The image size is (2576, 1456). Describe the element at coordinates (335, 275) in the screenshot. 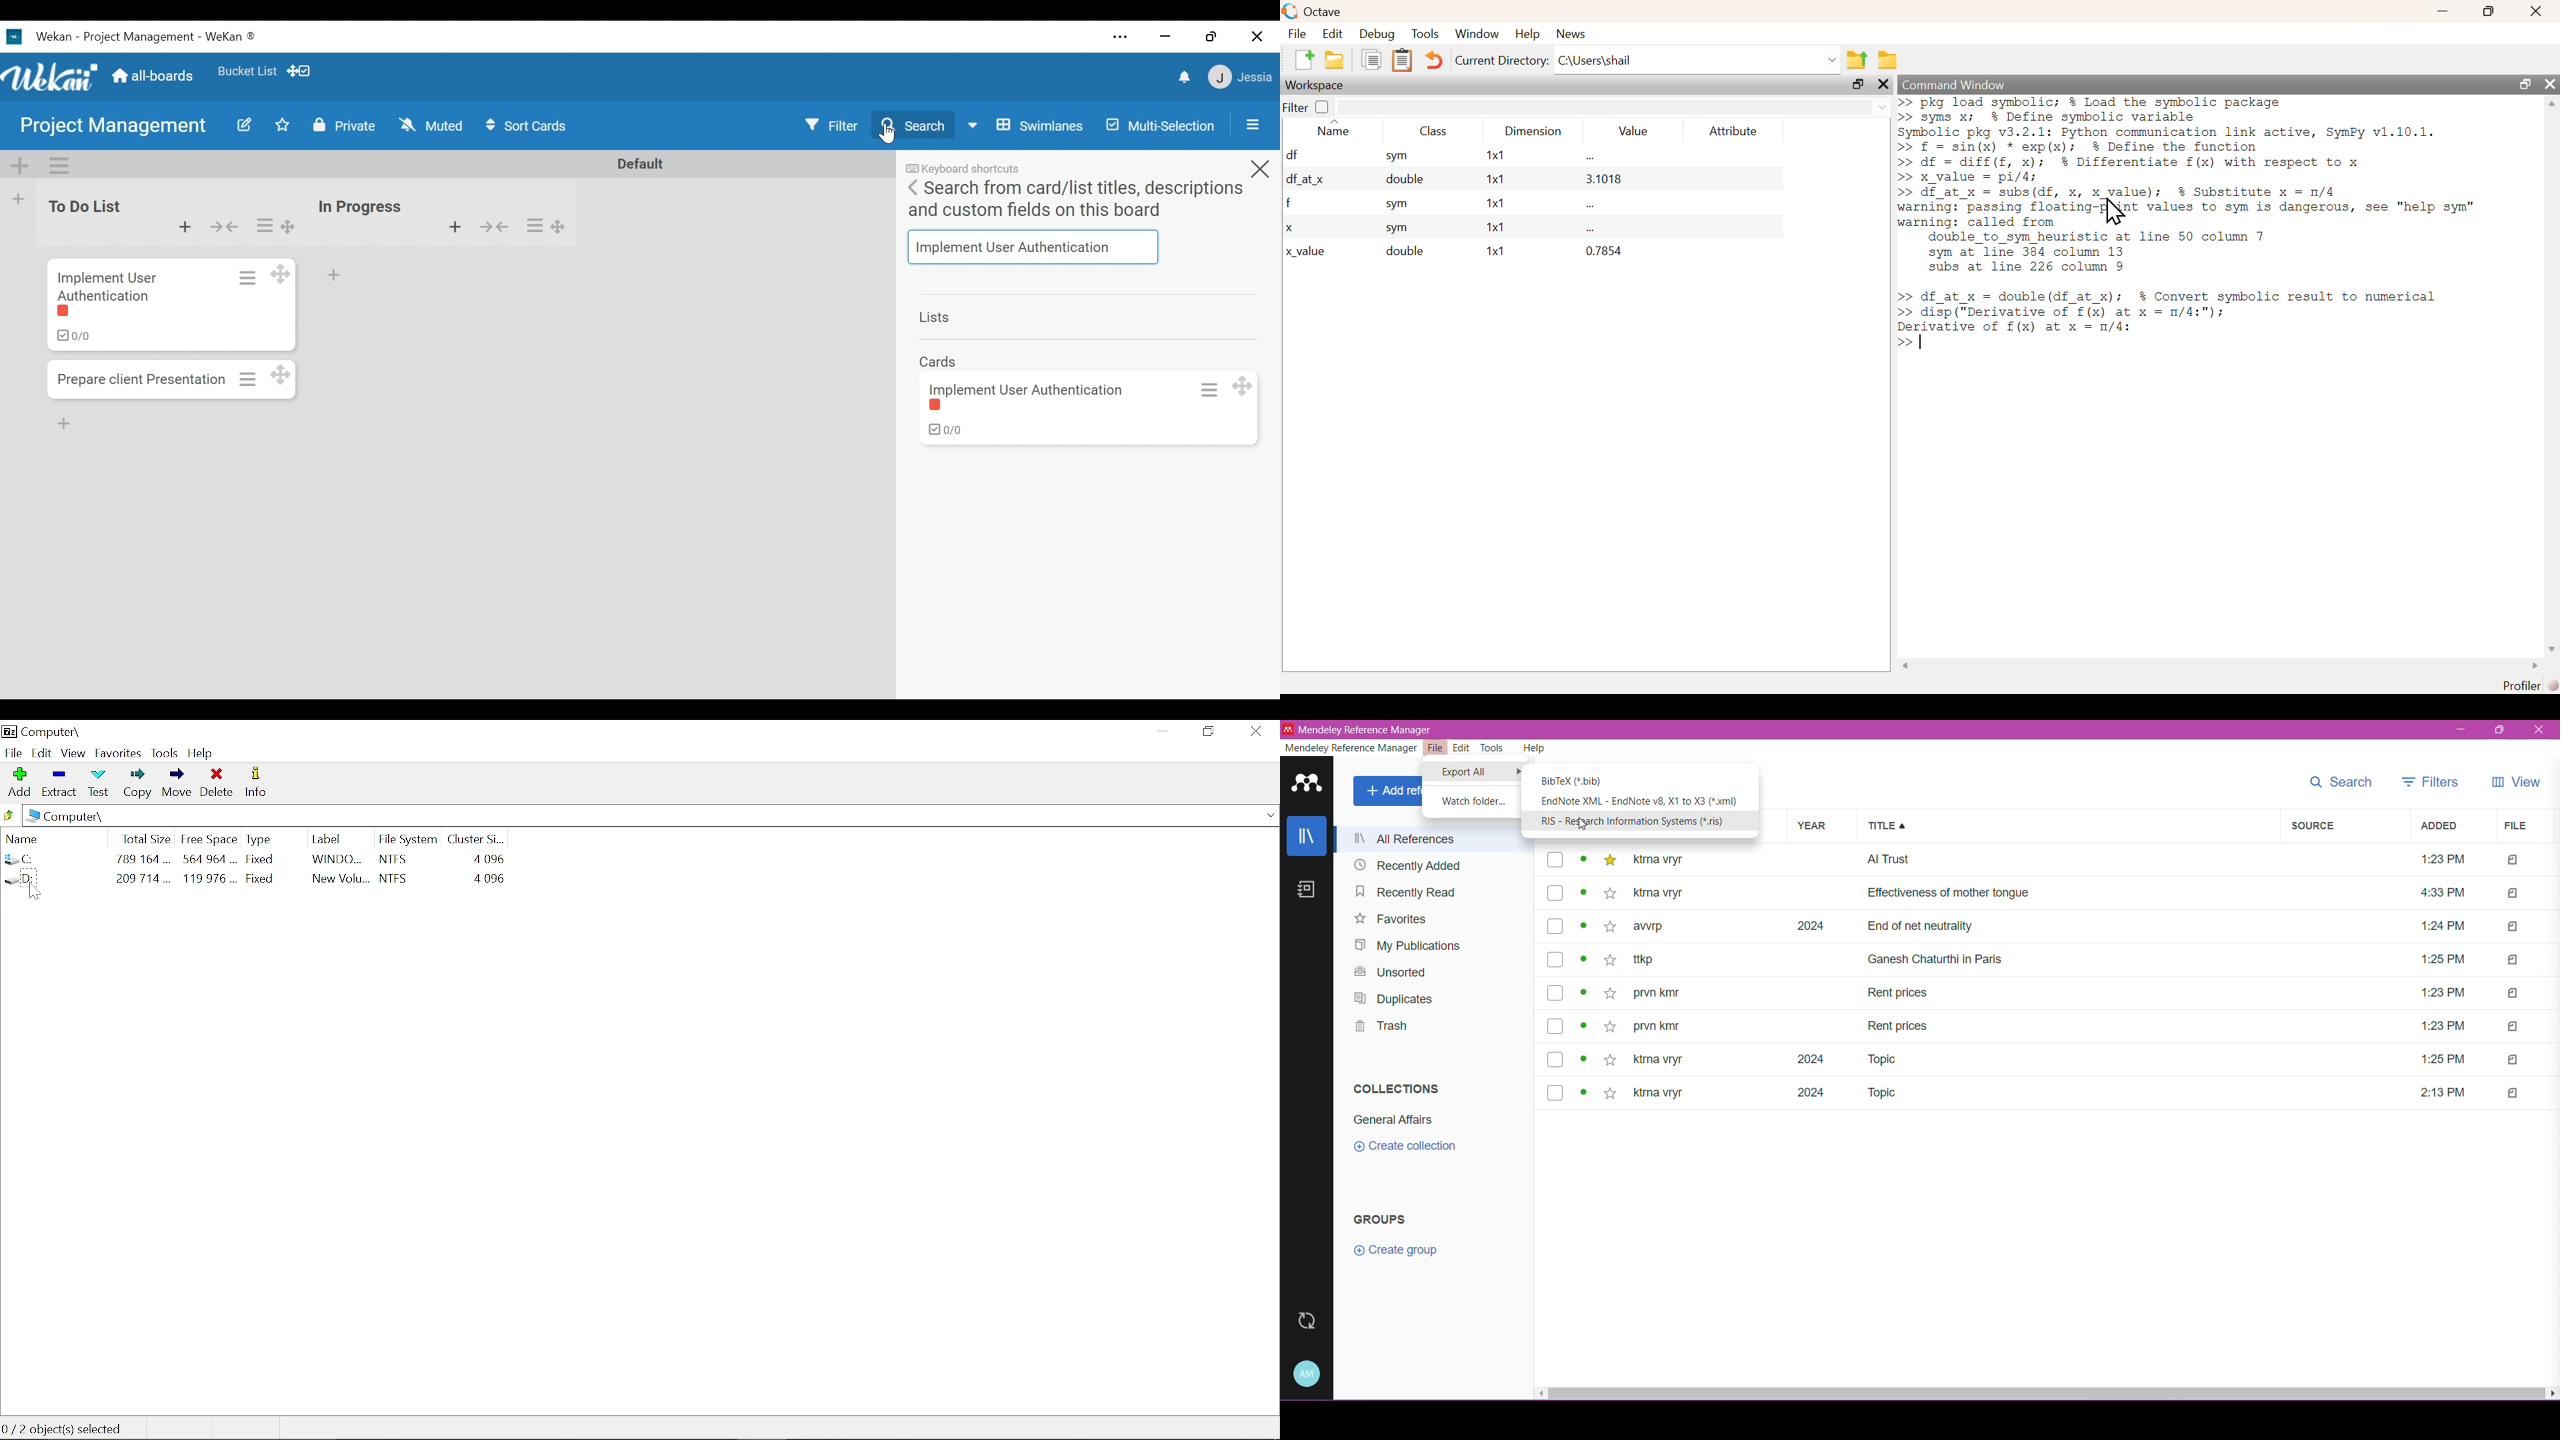

I see `Add card to bottom of the list` at that location.